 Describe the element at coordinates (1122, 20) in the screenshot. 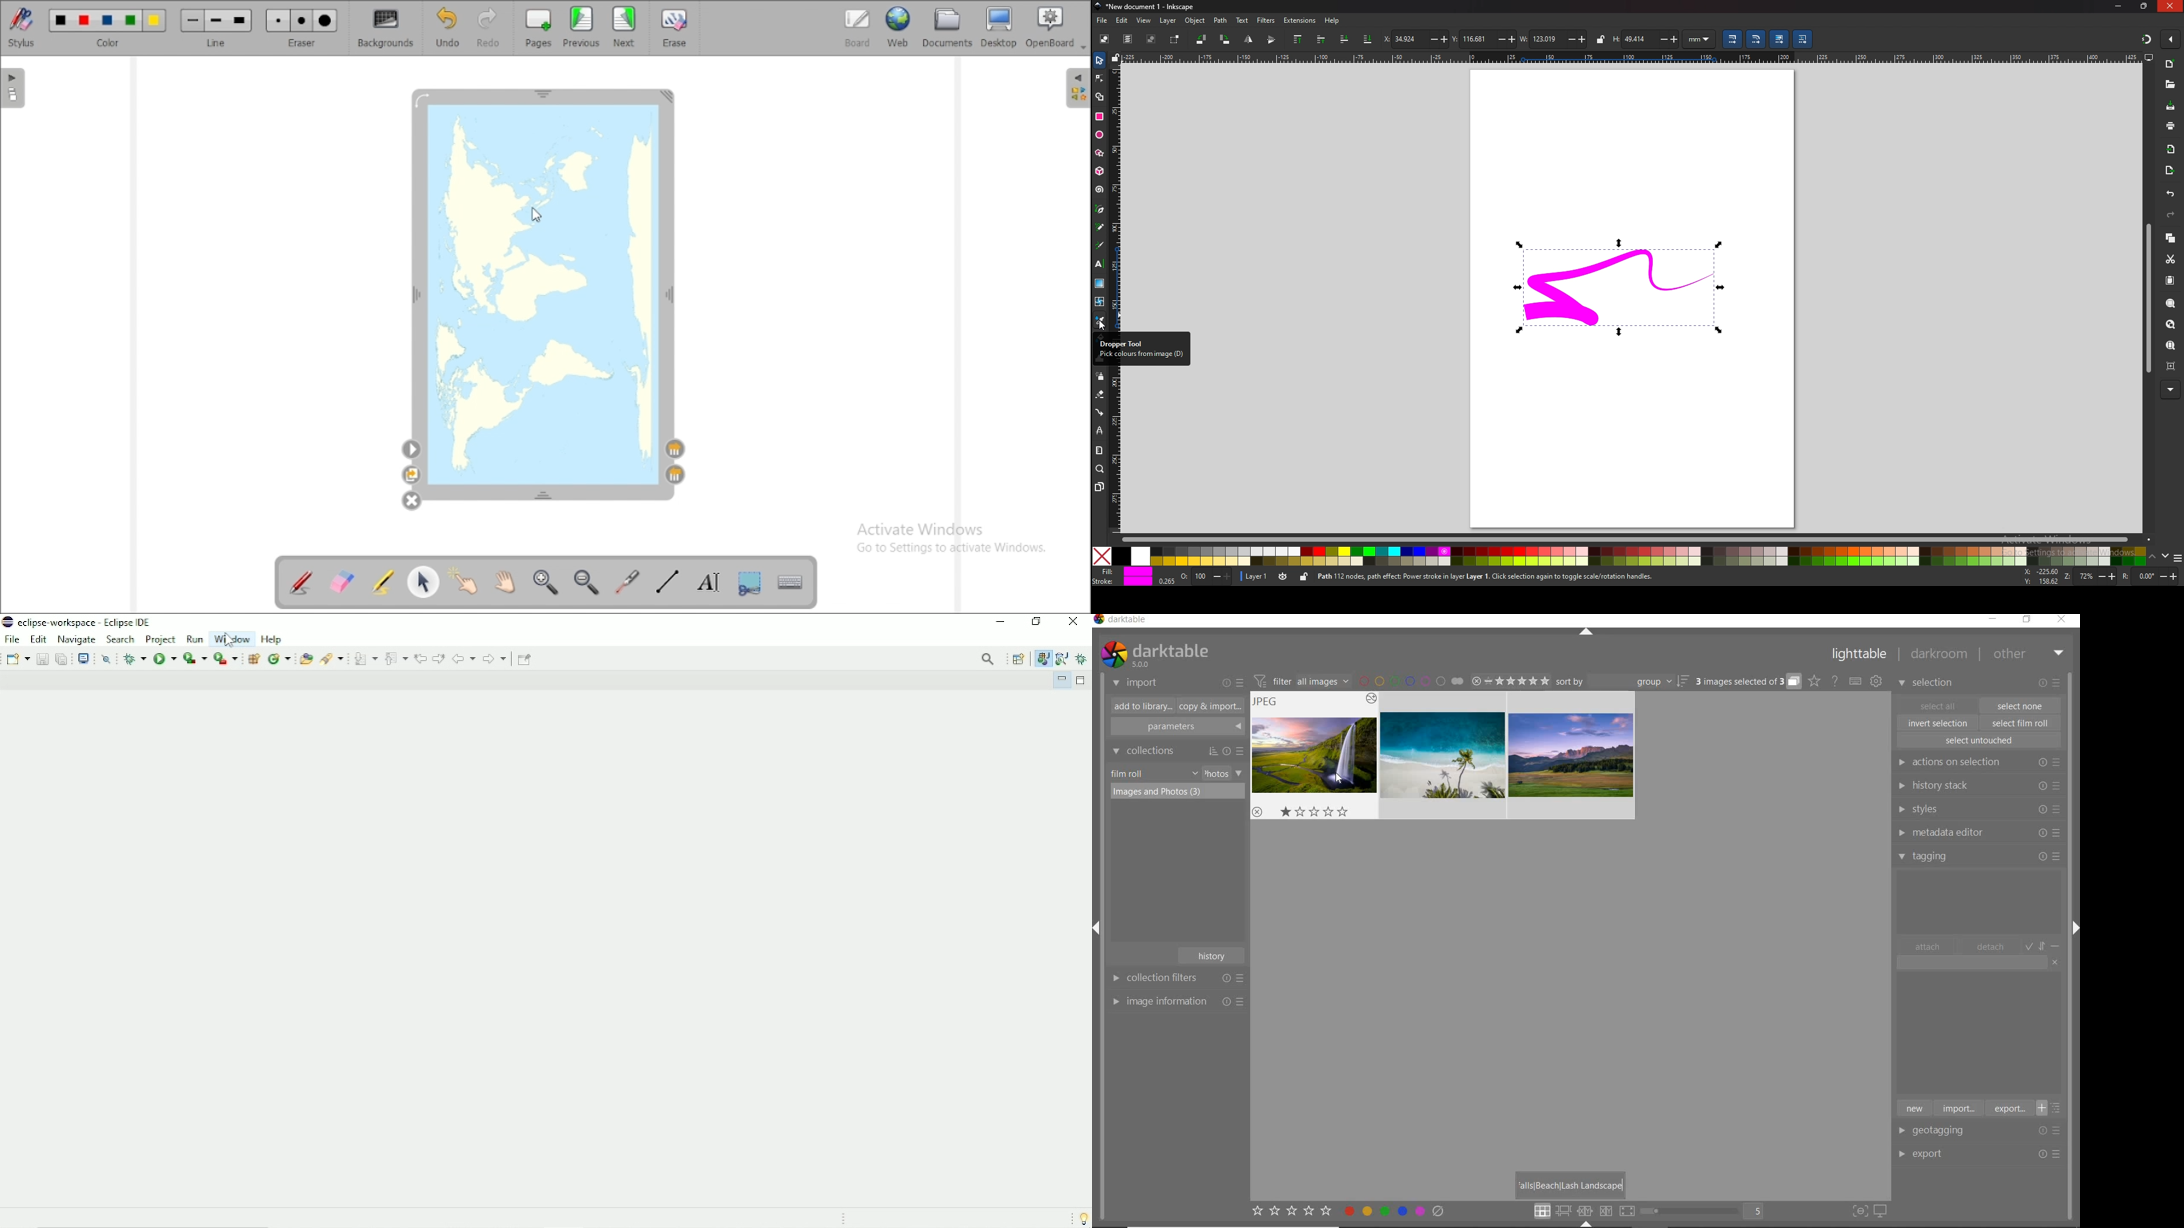

I see `edit` at that location.